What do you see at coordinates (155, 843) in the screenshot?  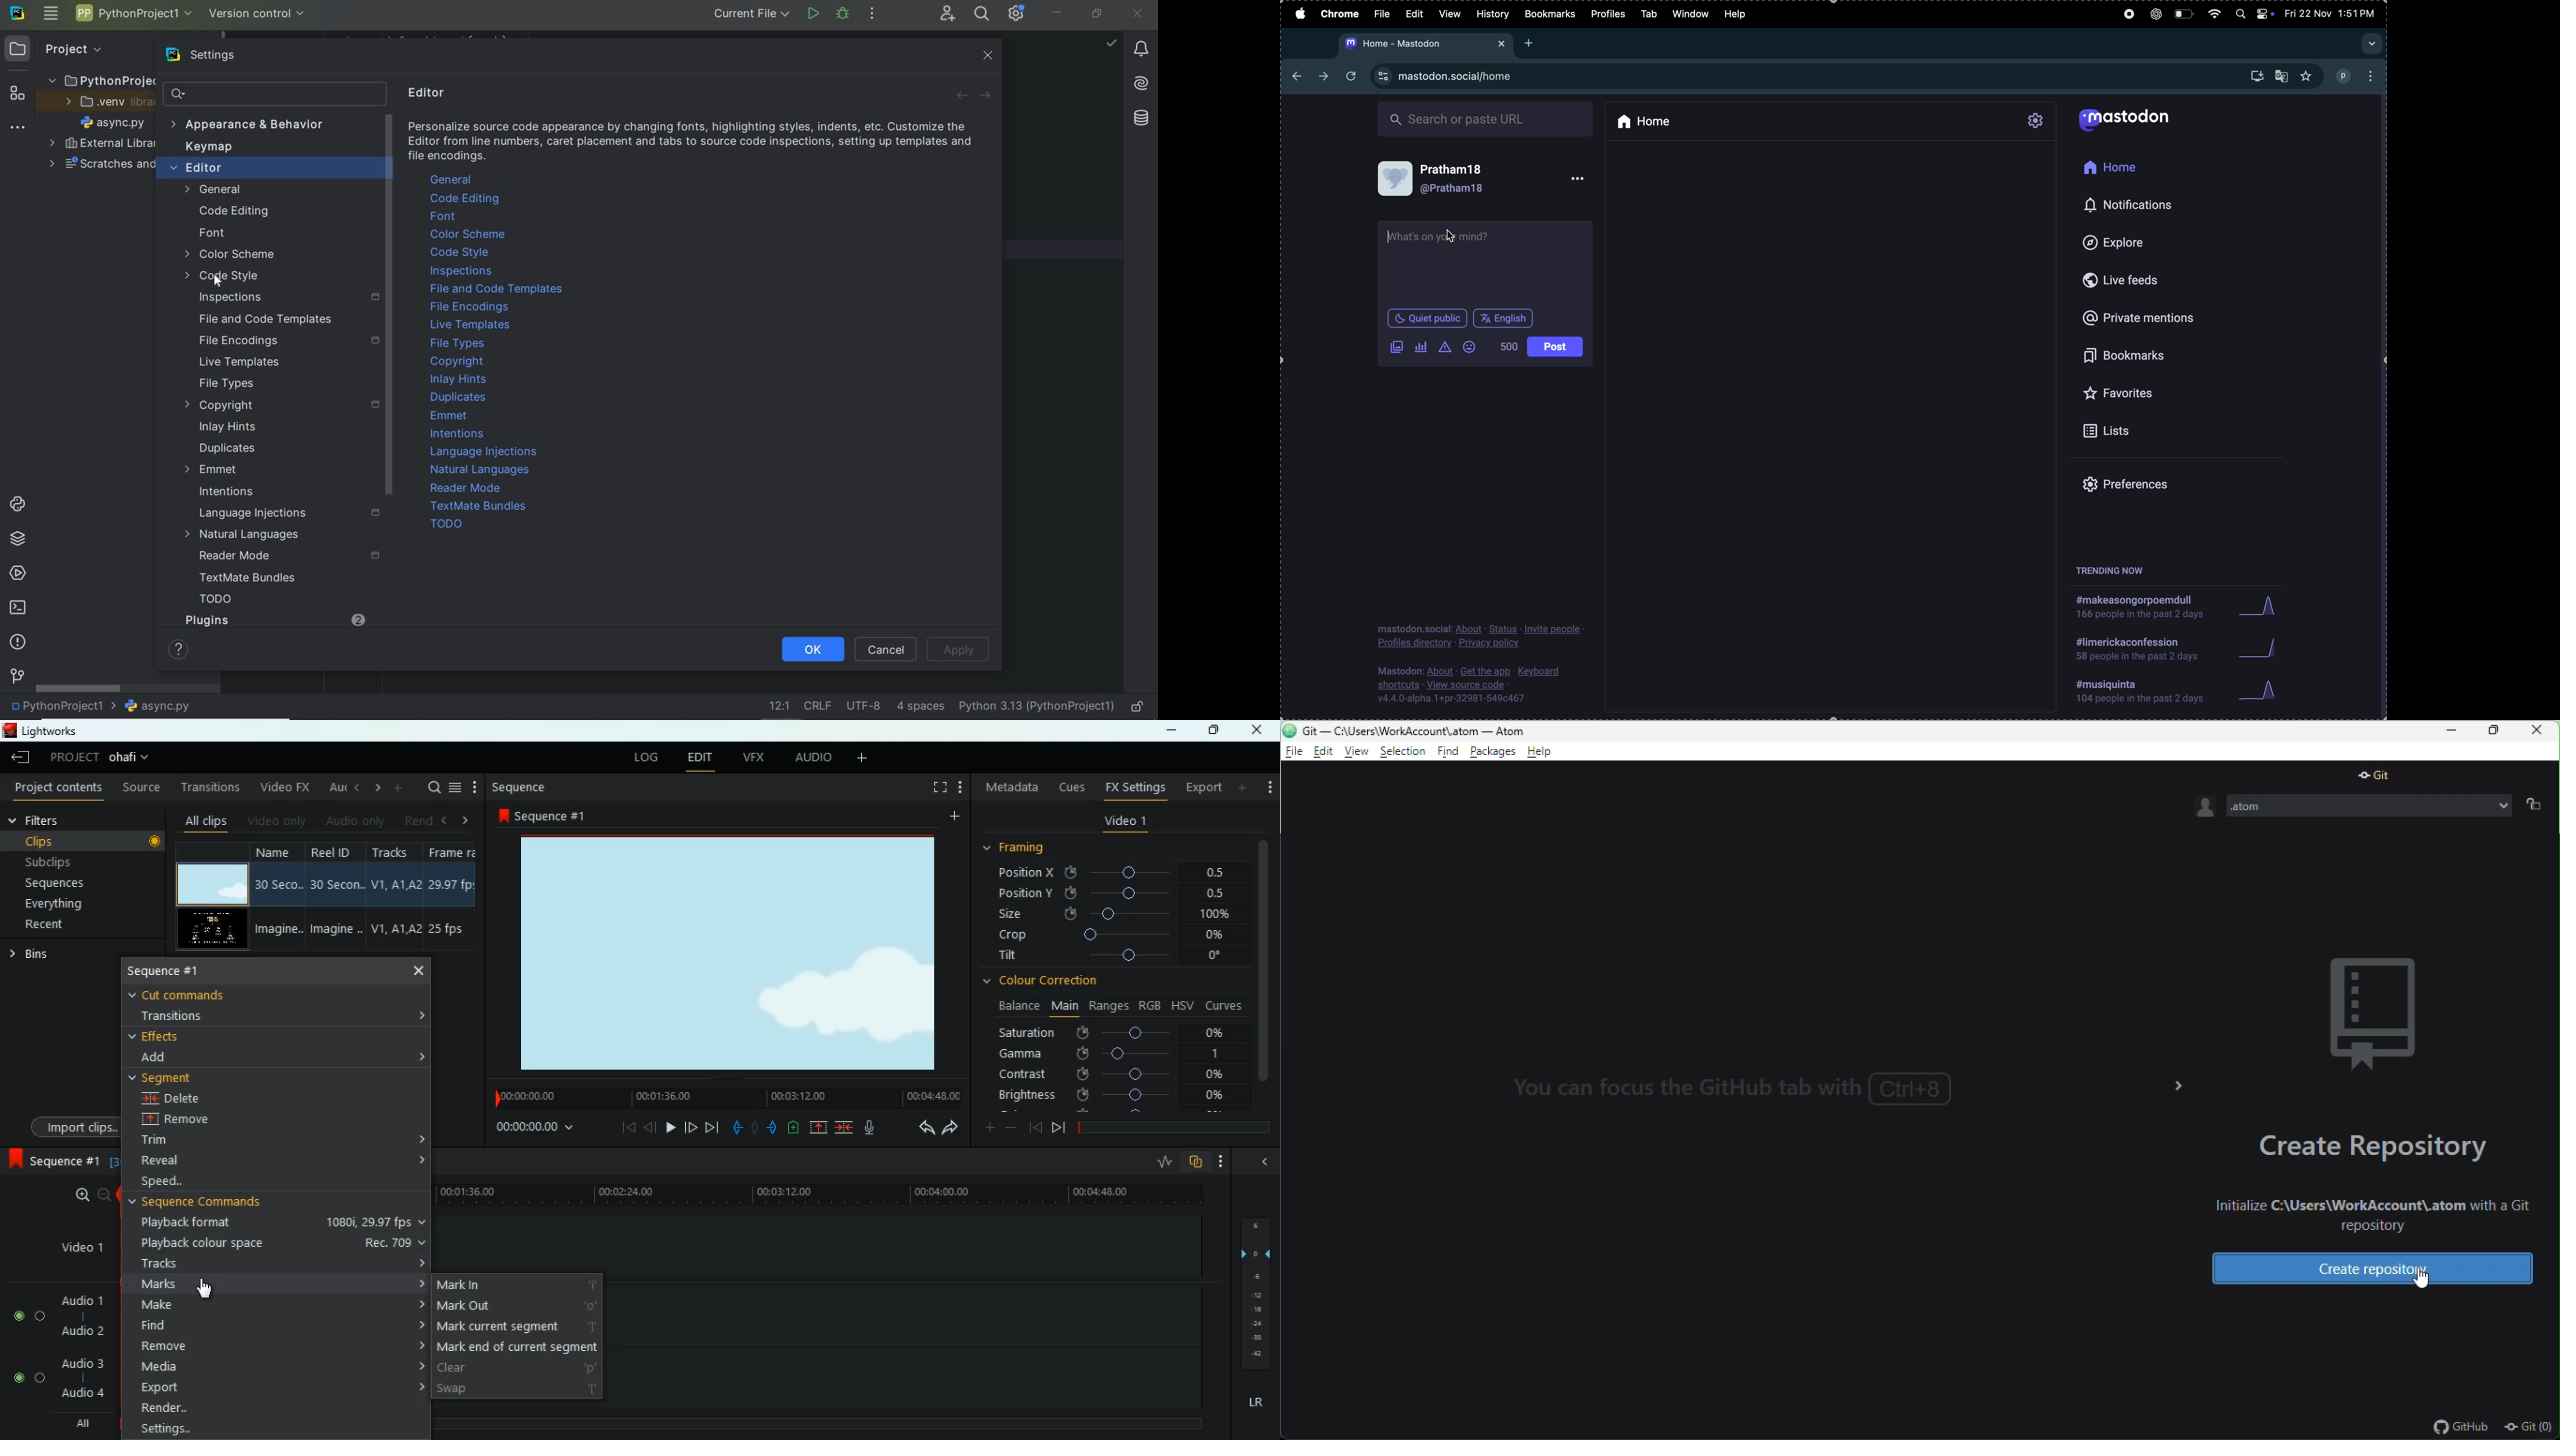 I see `` at bounding box center [155, 843].